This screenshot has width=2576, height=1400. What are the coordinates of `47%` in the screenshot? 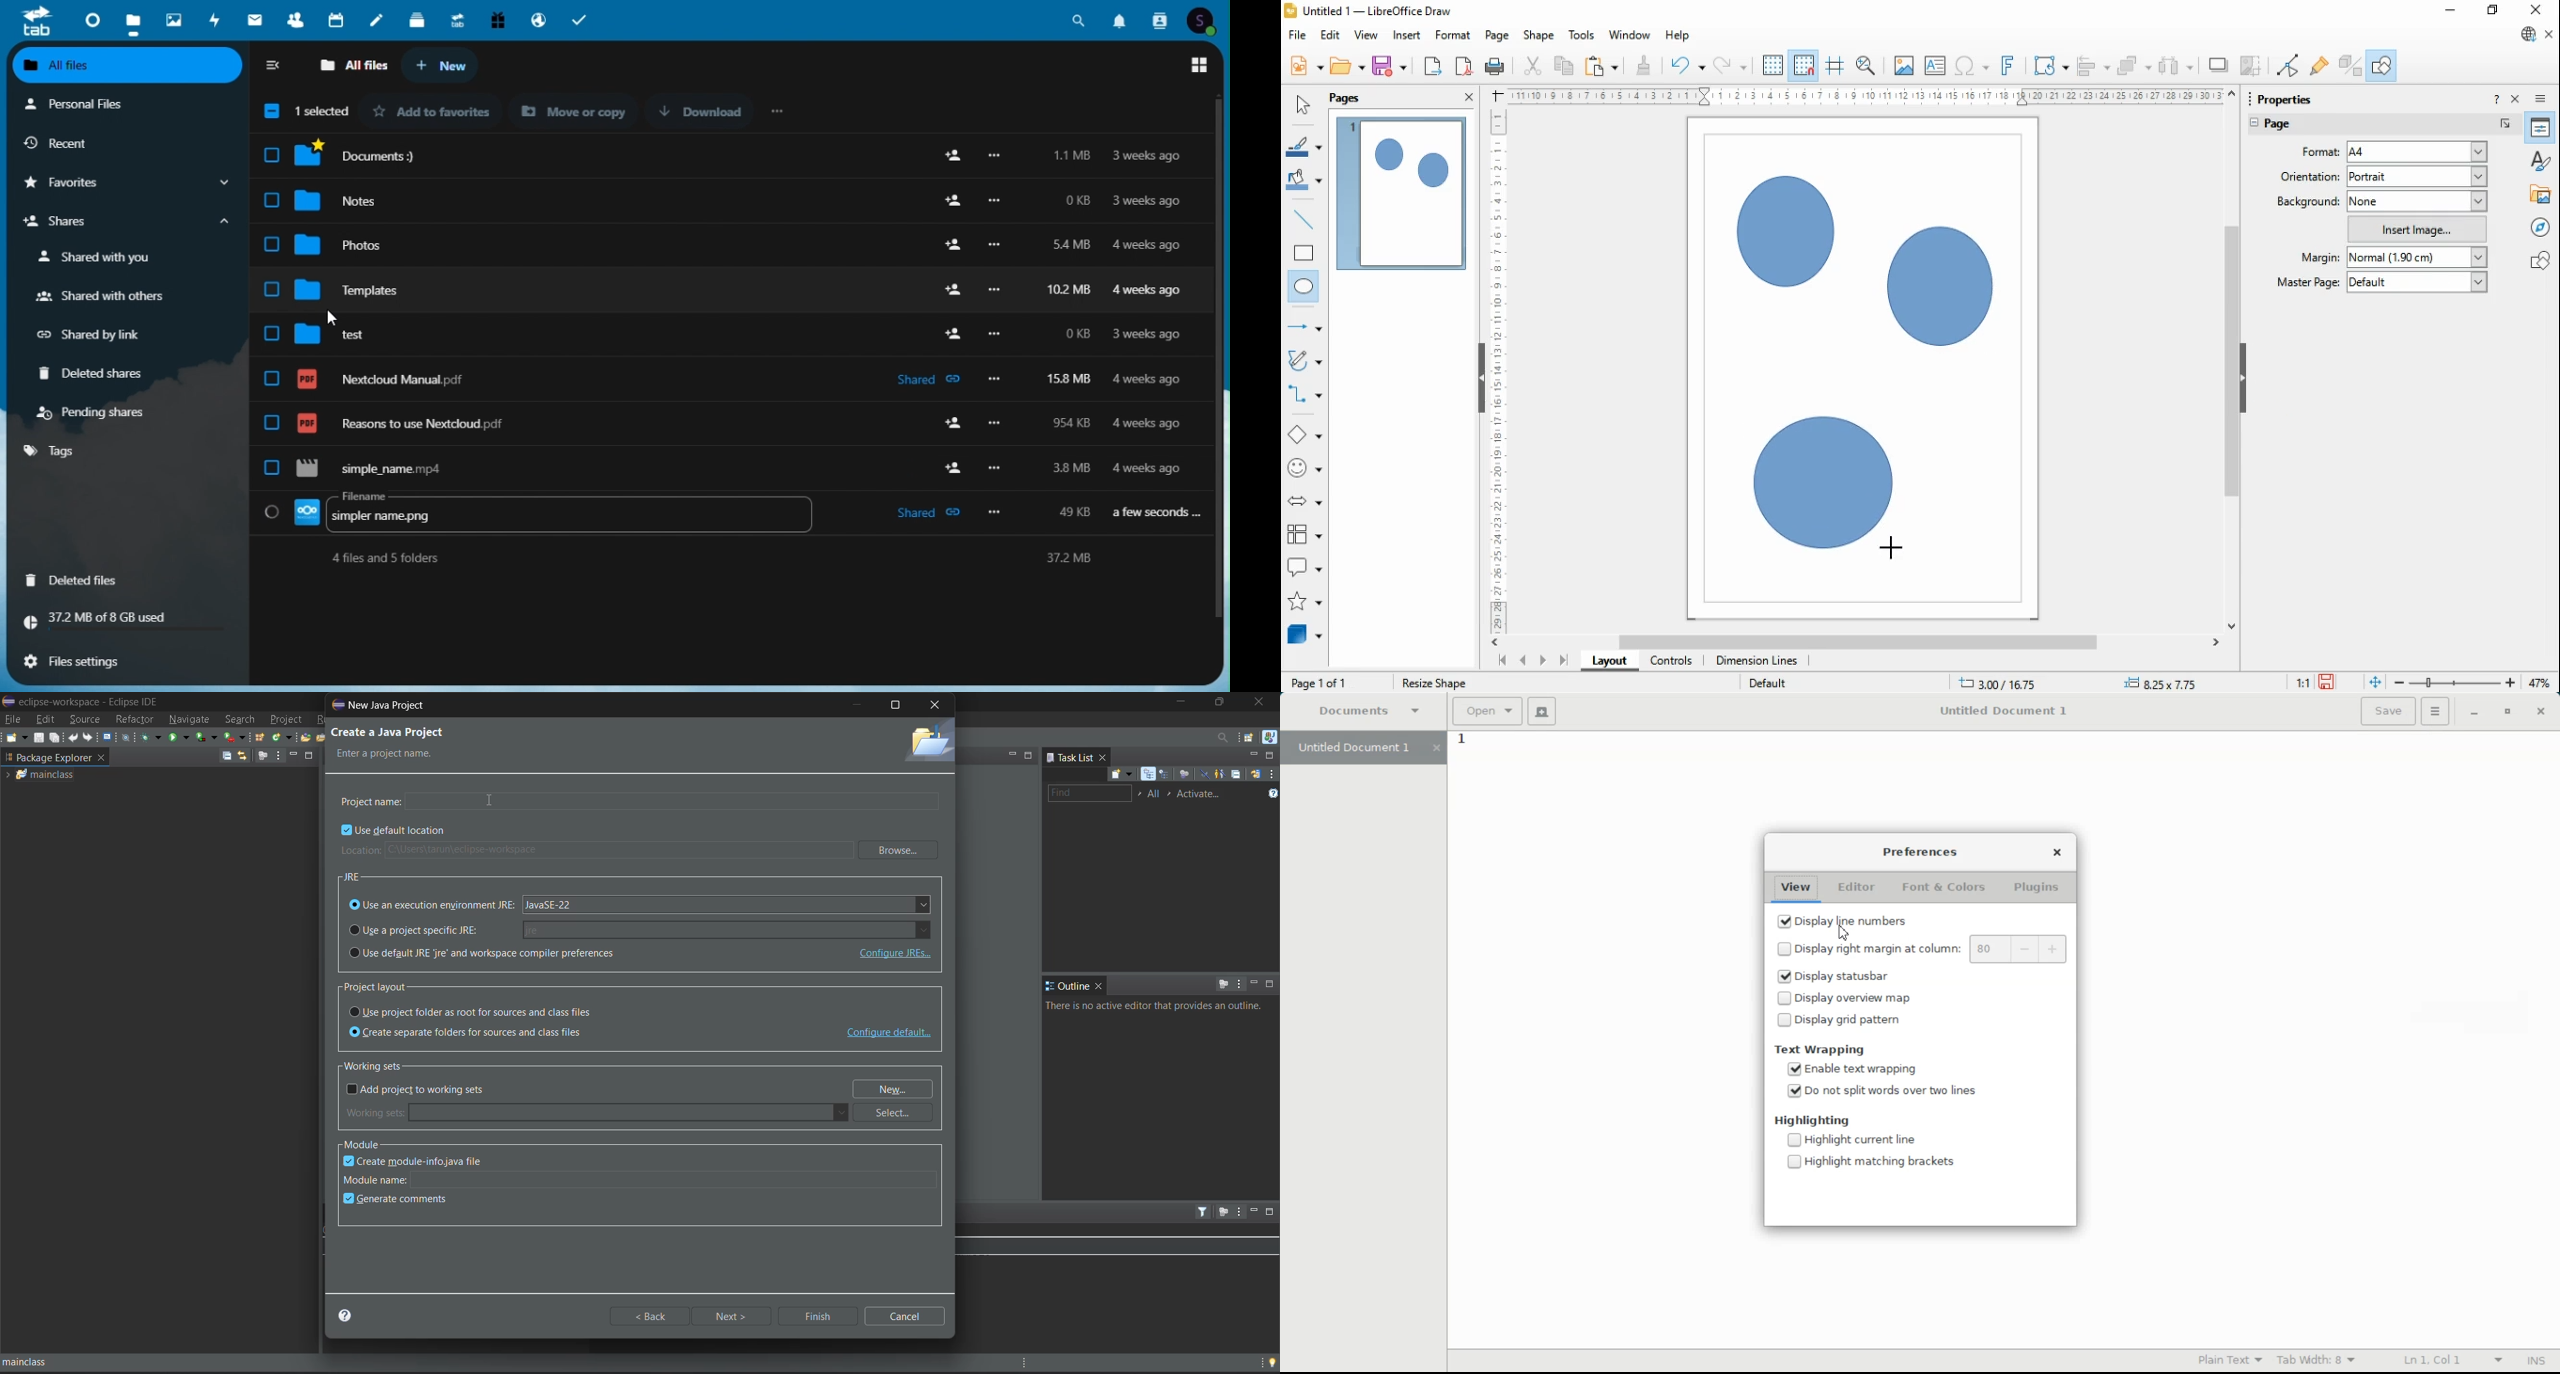 It's located at (2542, 682).